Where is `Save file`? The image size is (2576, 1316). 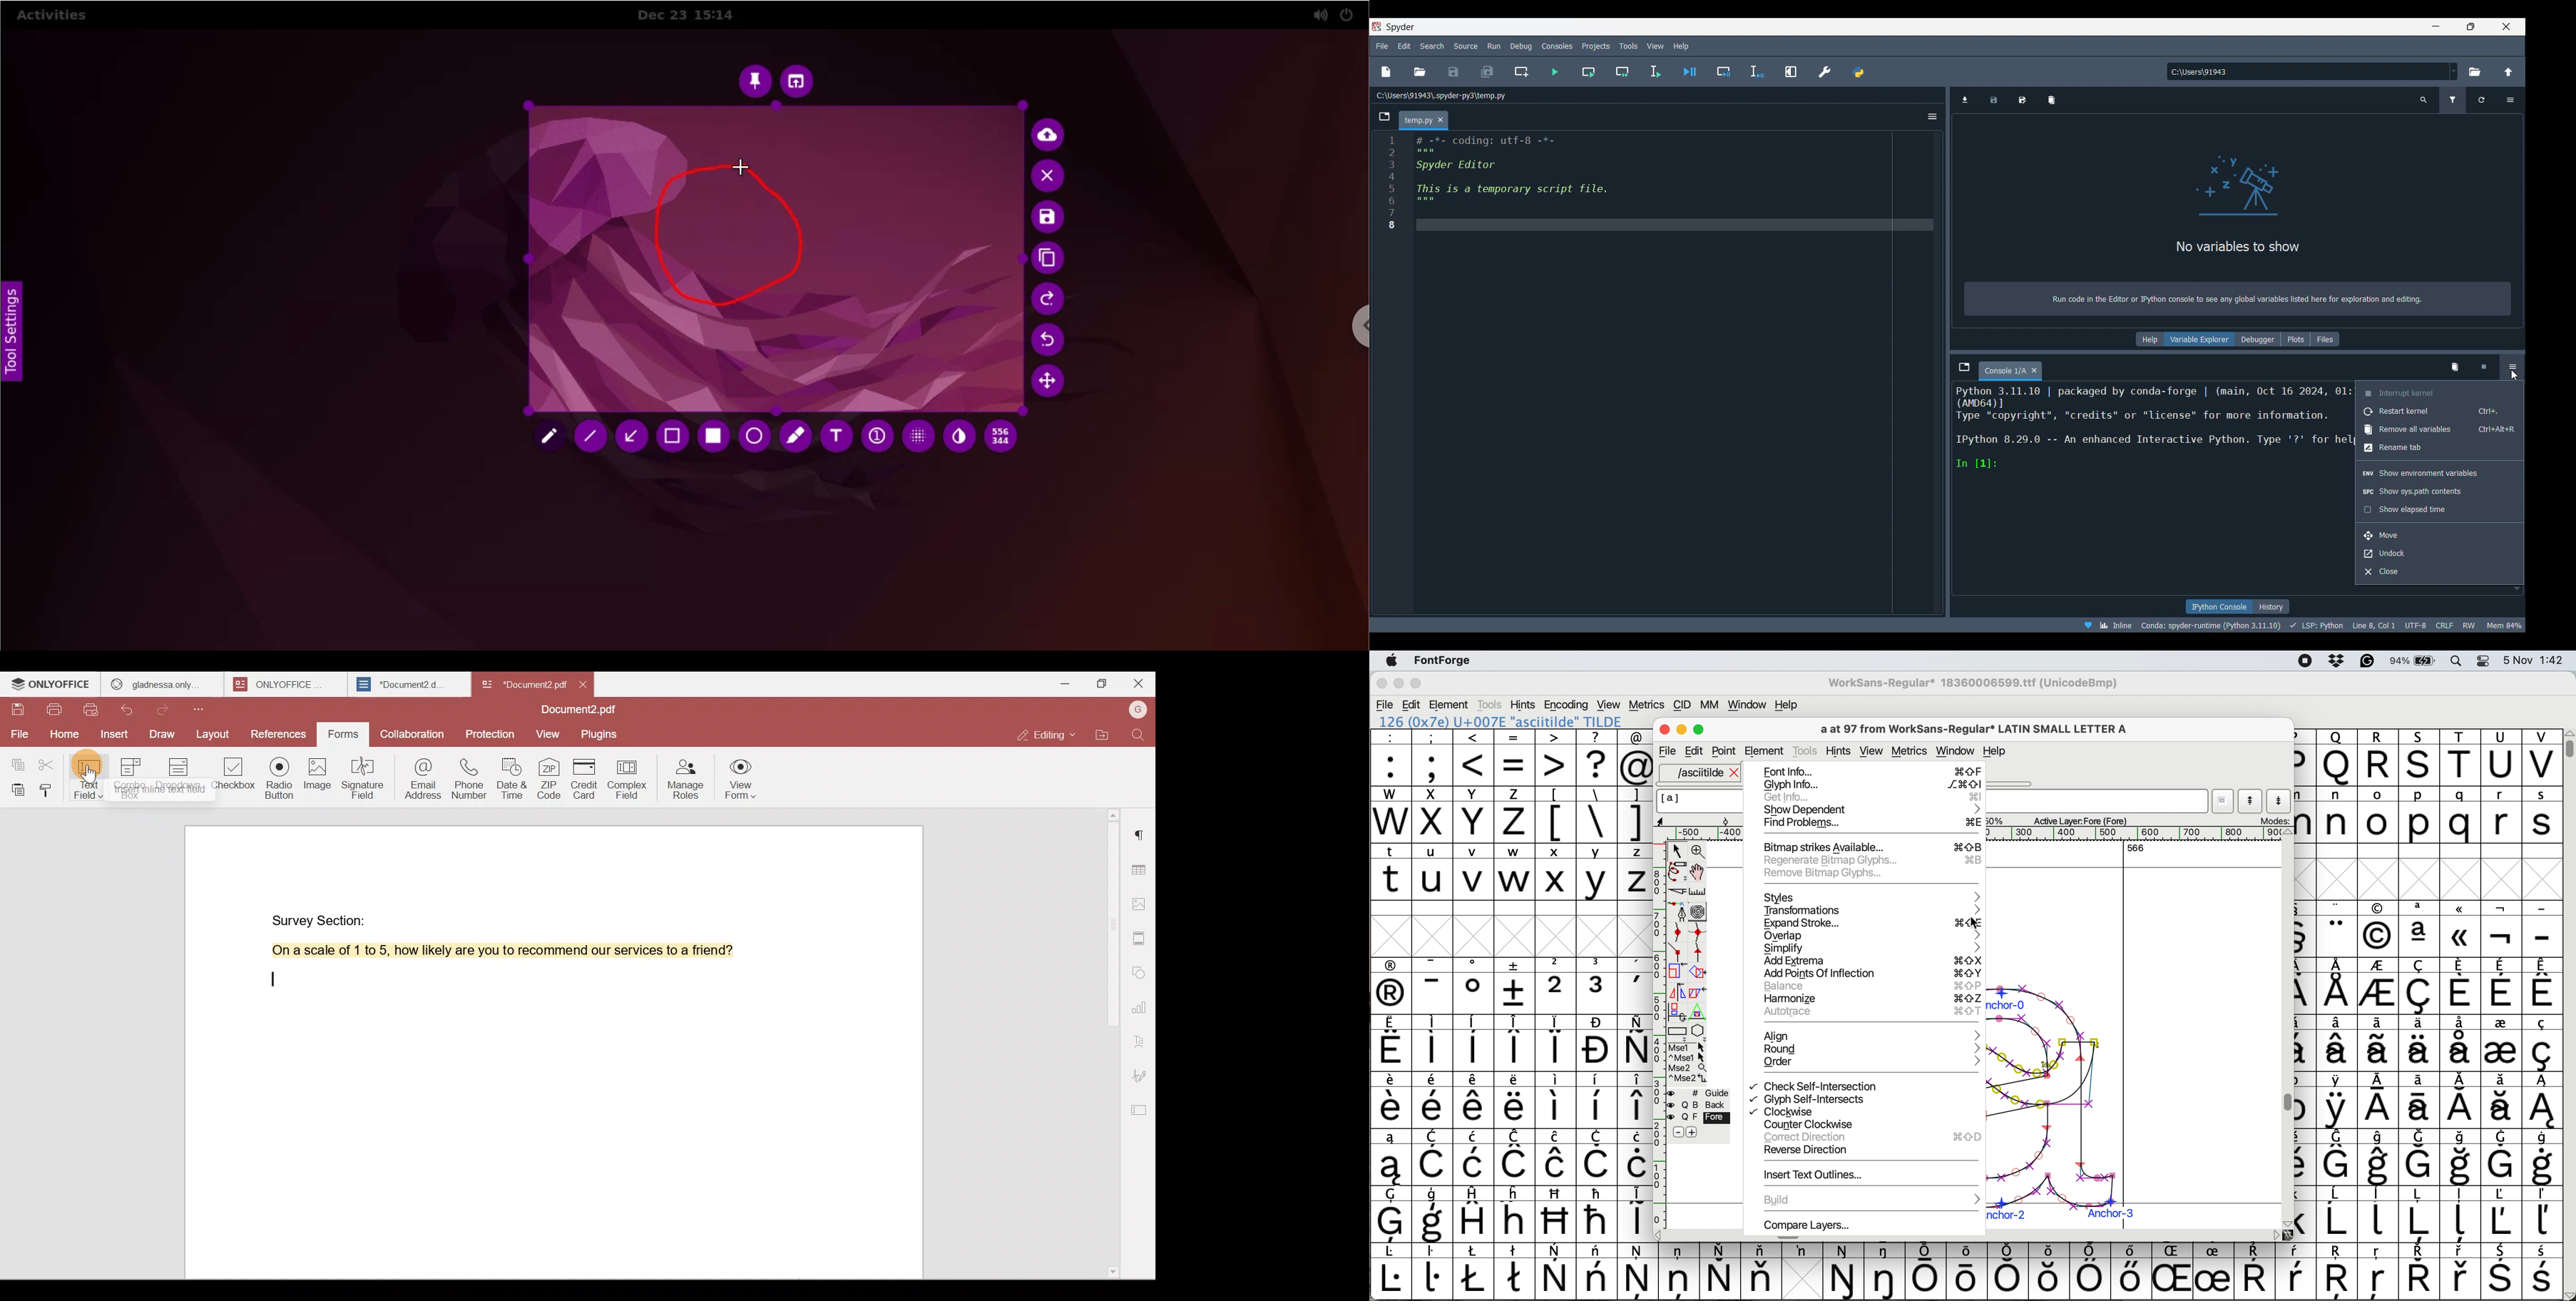 Save file is located at coordinates (1454, 72).